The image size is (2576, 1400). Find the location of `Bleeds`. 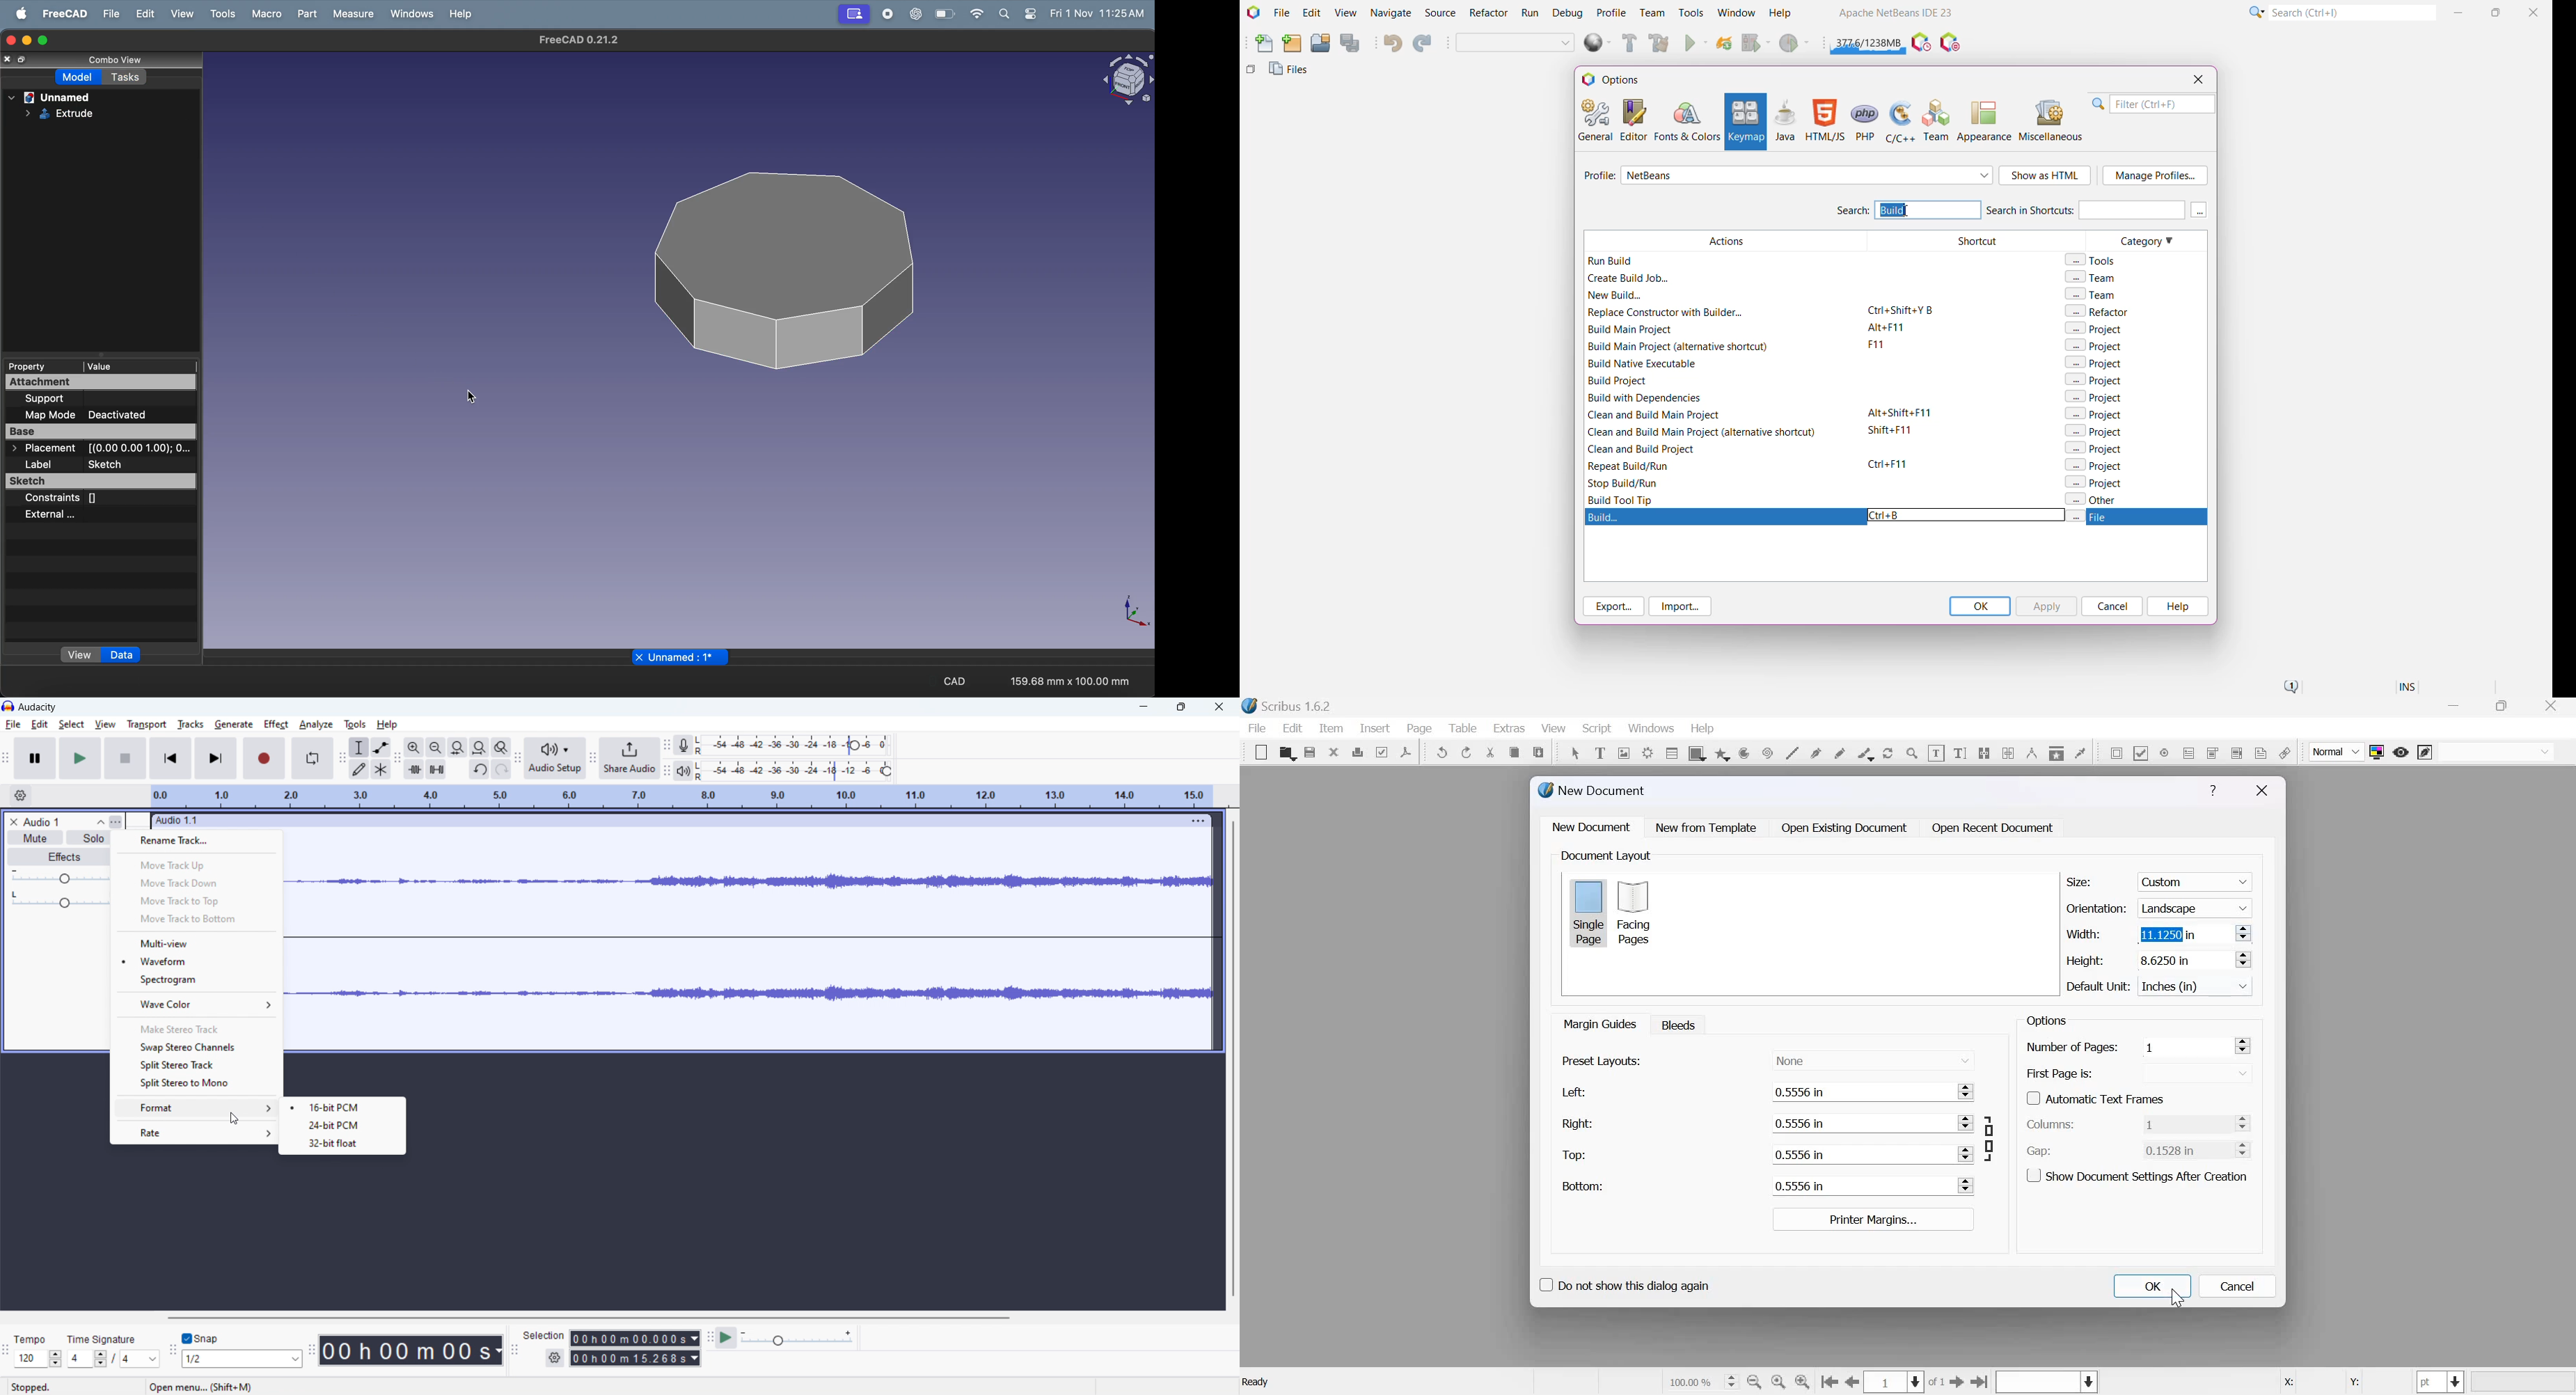

Bleeds is located at coordinates (1675, 1024).